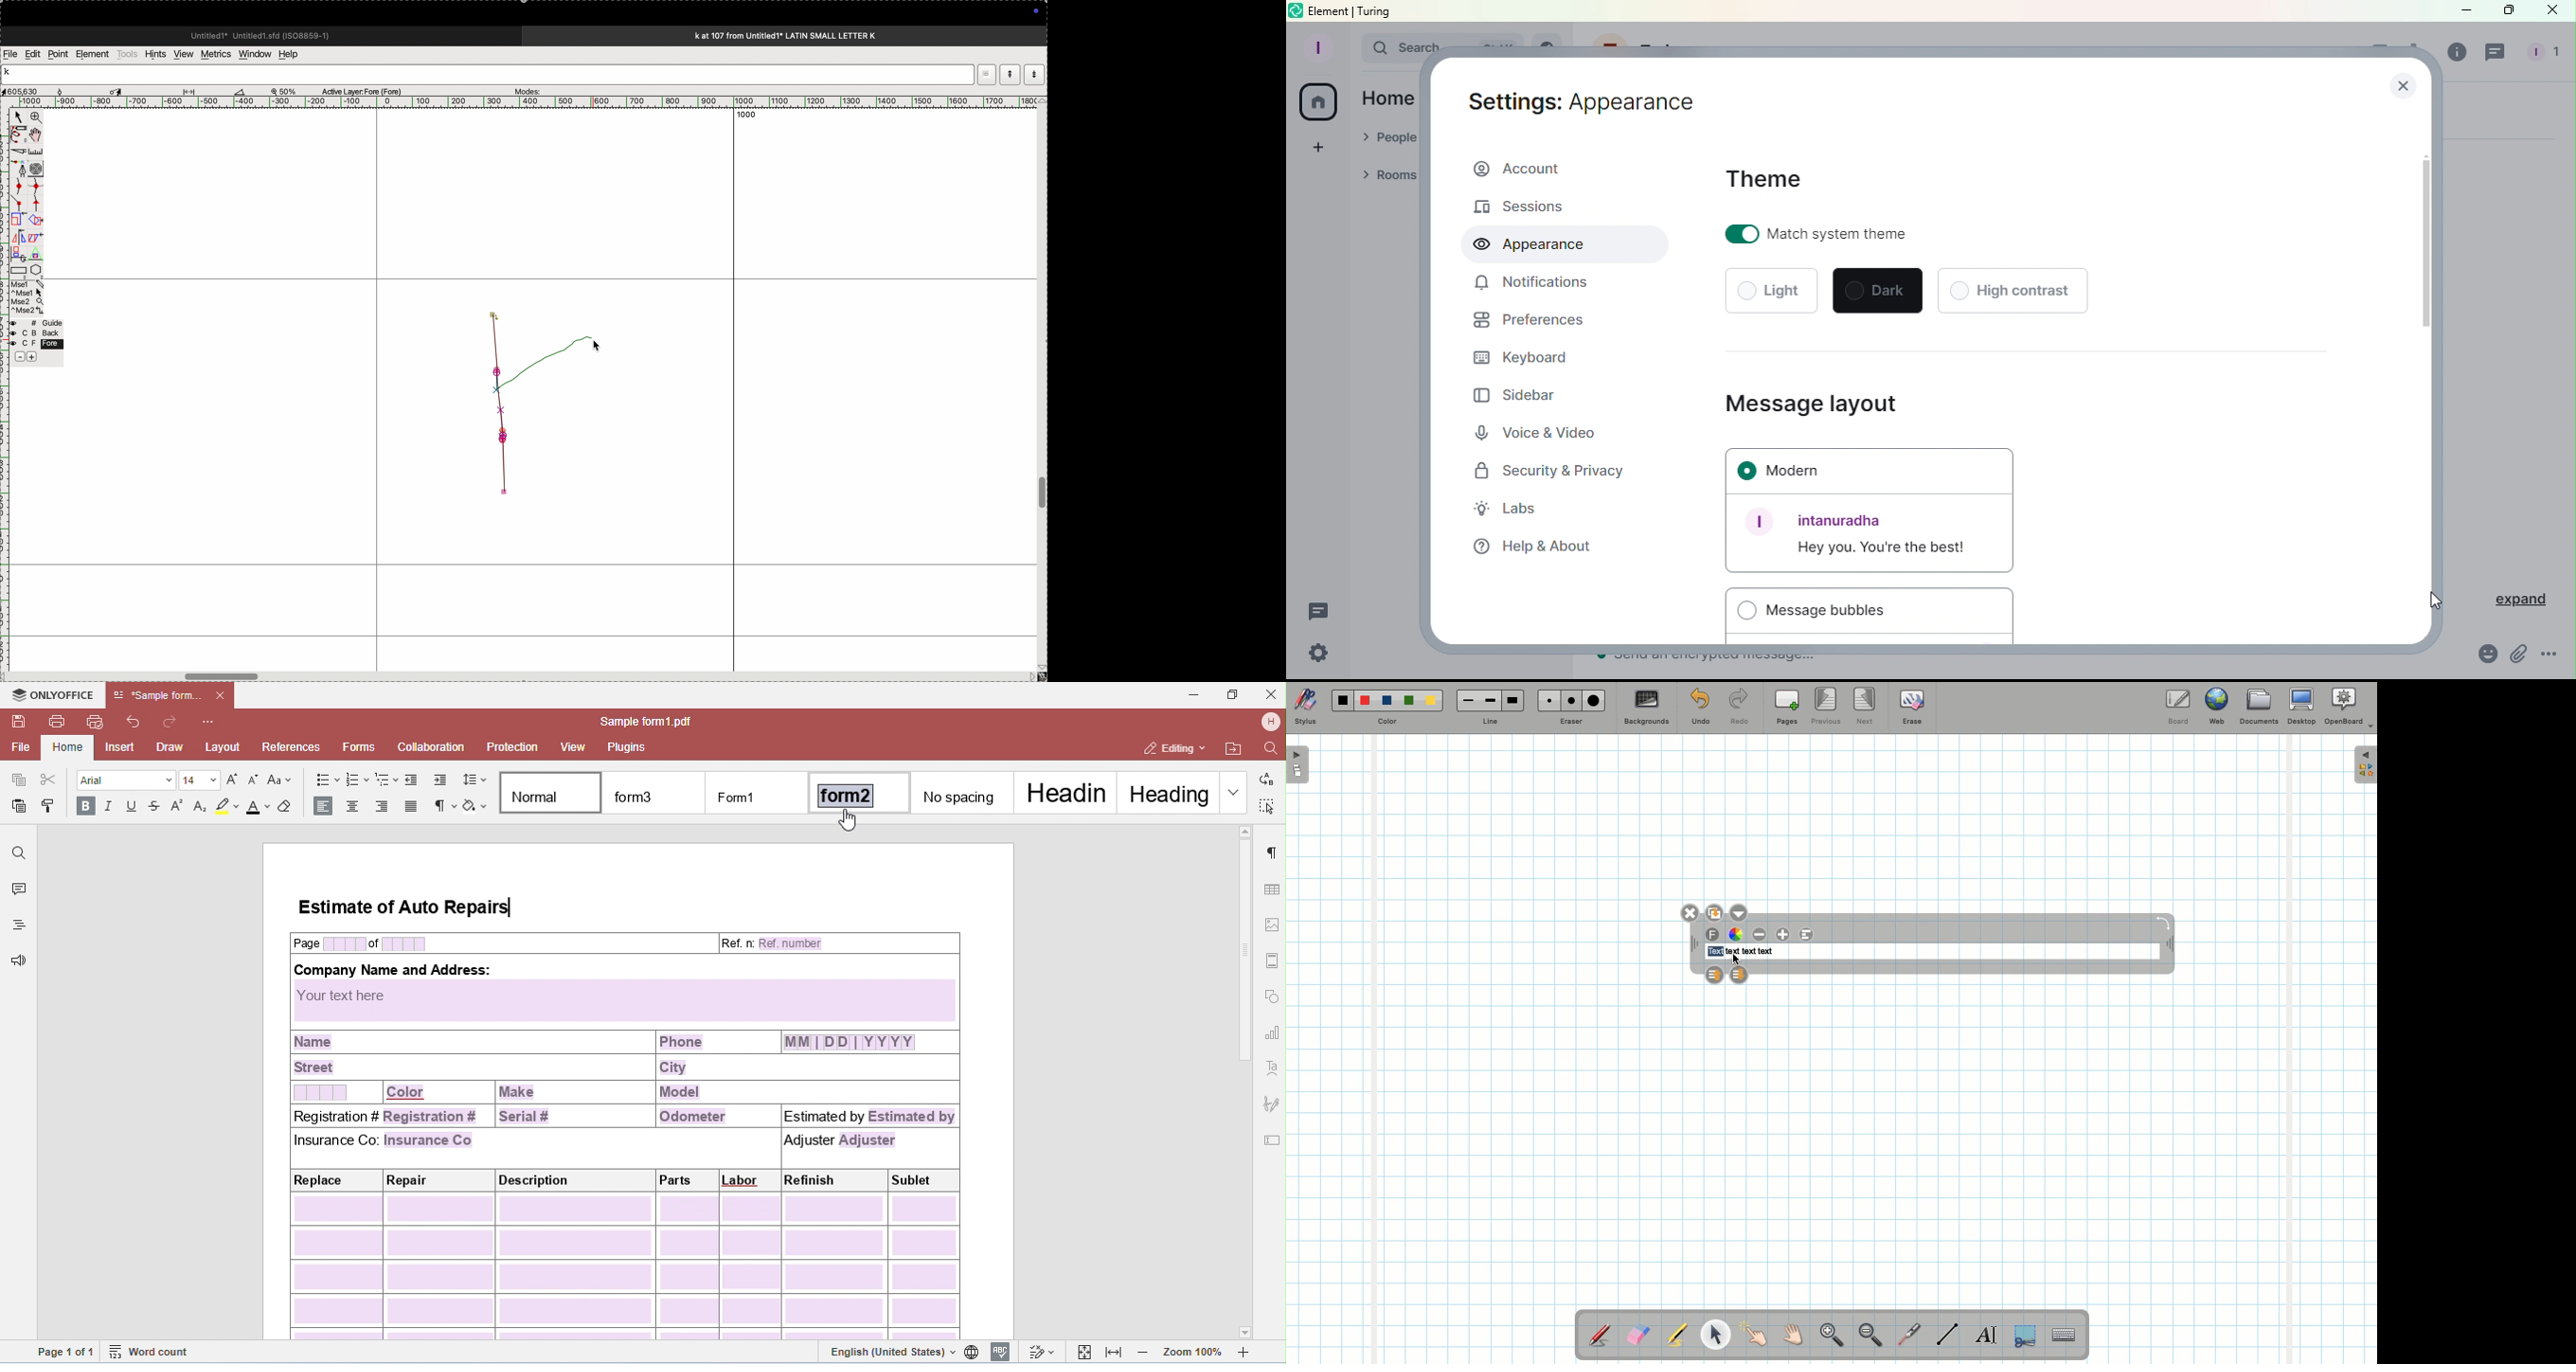 The width and height of the screenshot is (2576, 1372). Describe the element at coordinates (1766, 179) in the screenshot. I see `Theme` at that location.